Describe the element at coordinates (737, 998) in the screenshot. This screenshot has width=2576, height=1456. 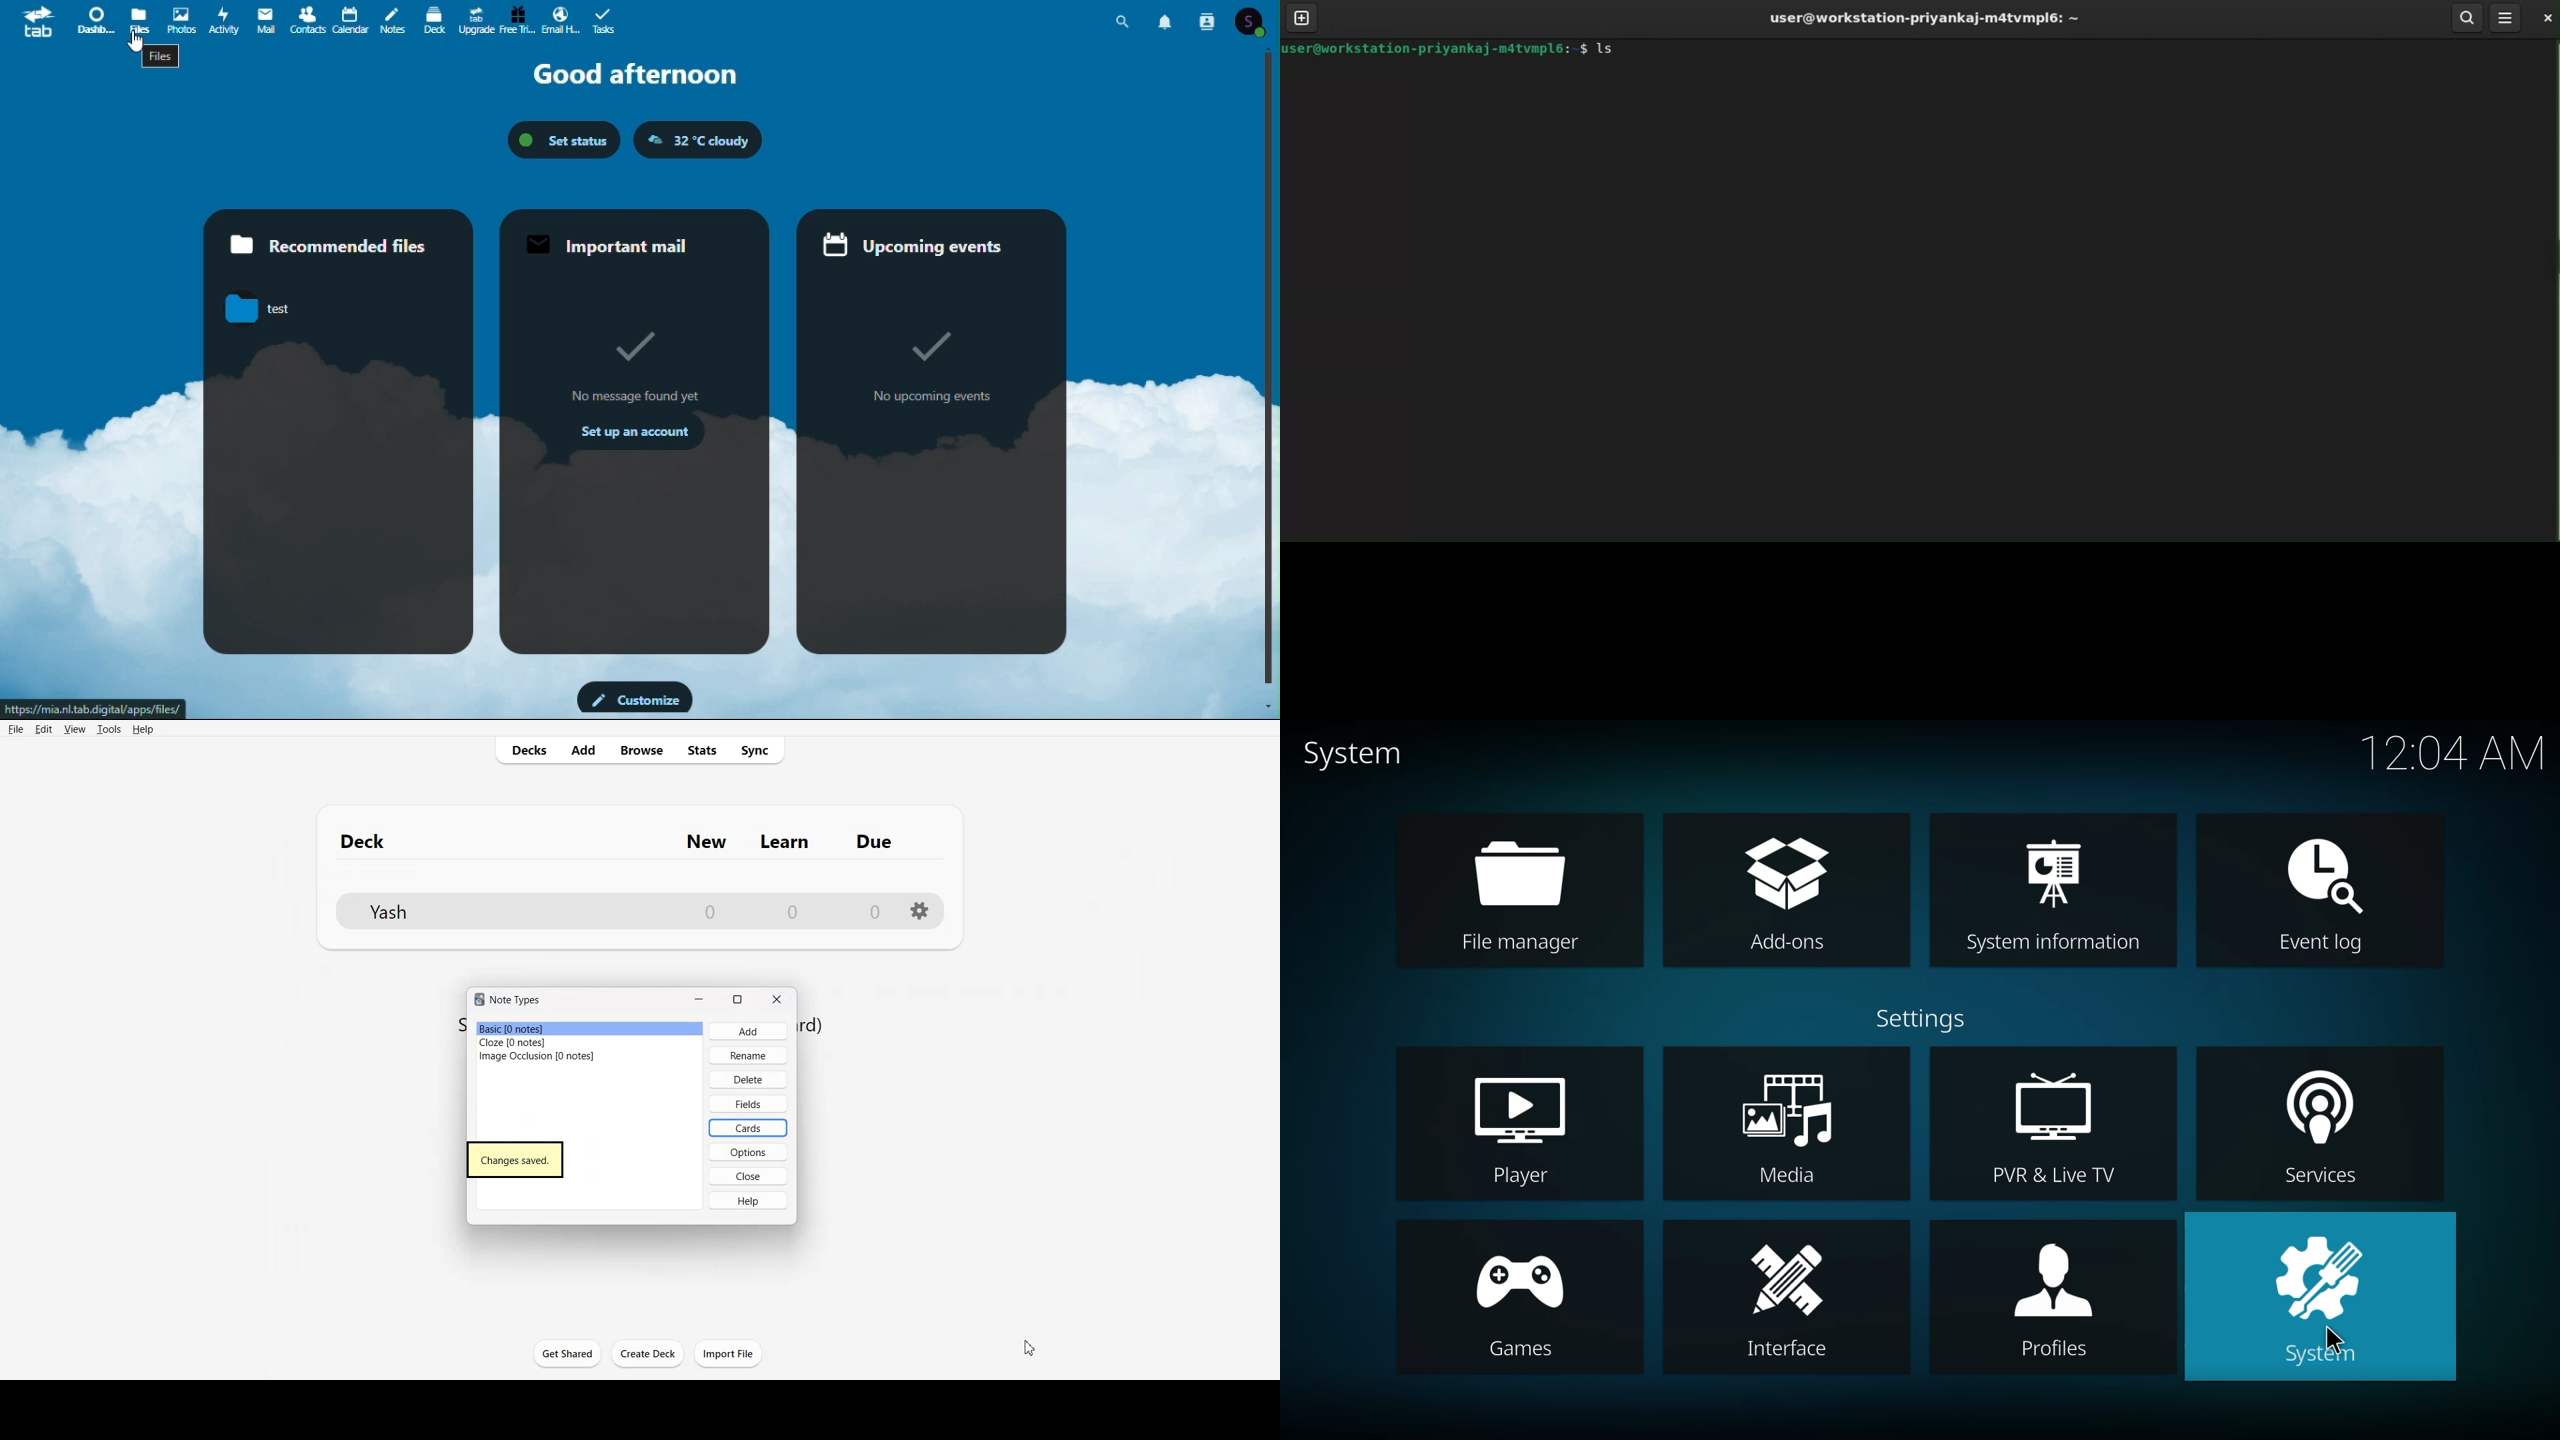
I see `Maximize` at that location.